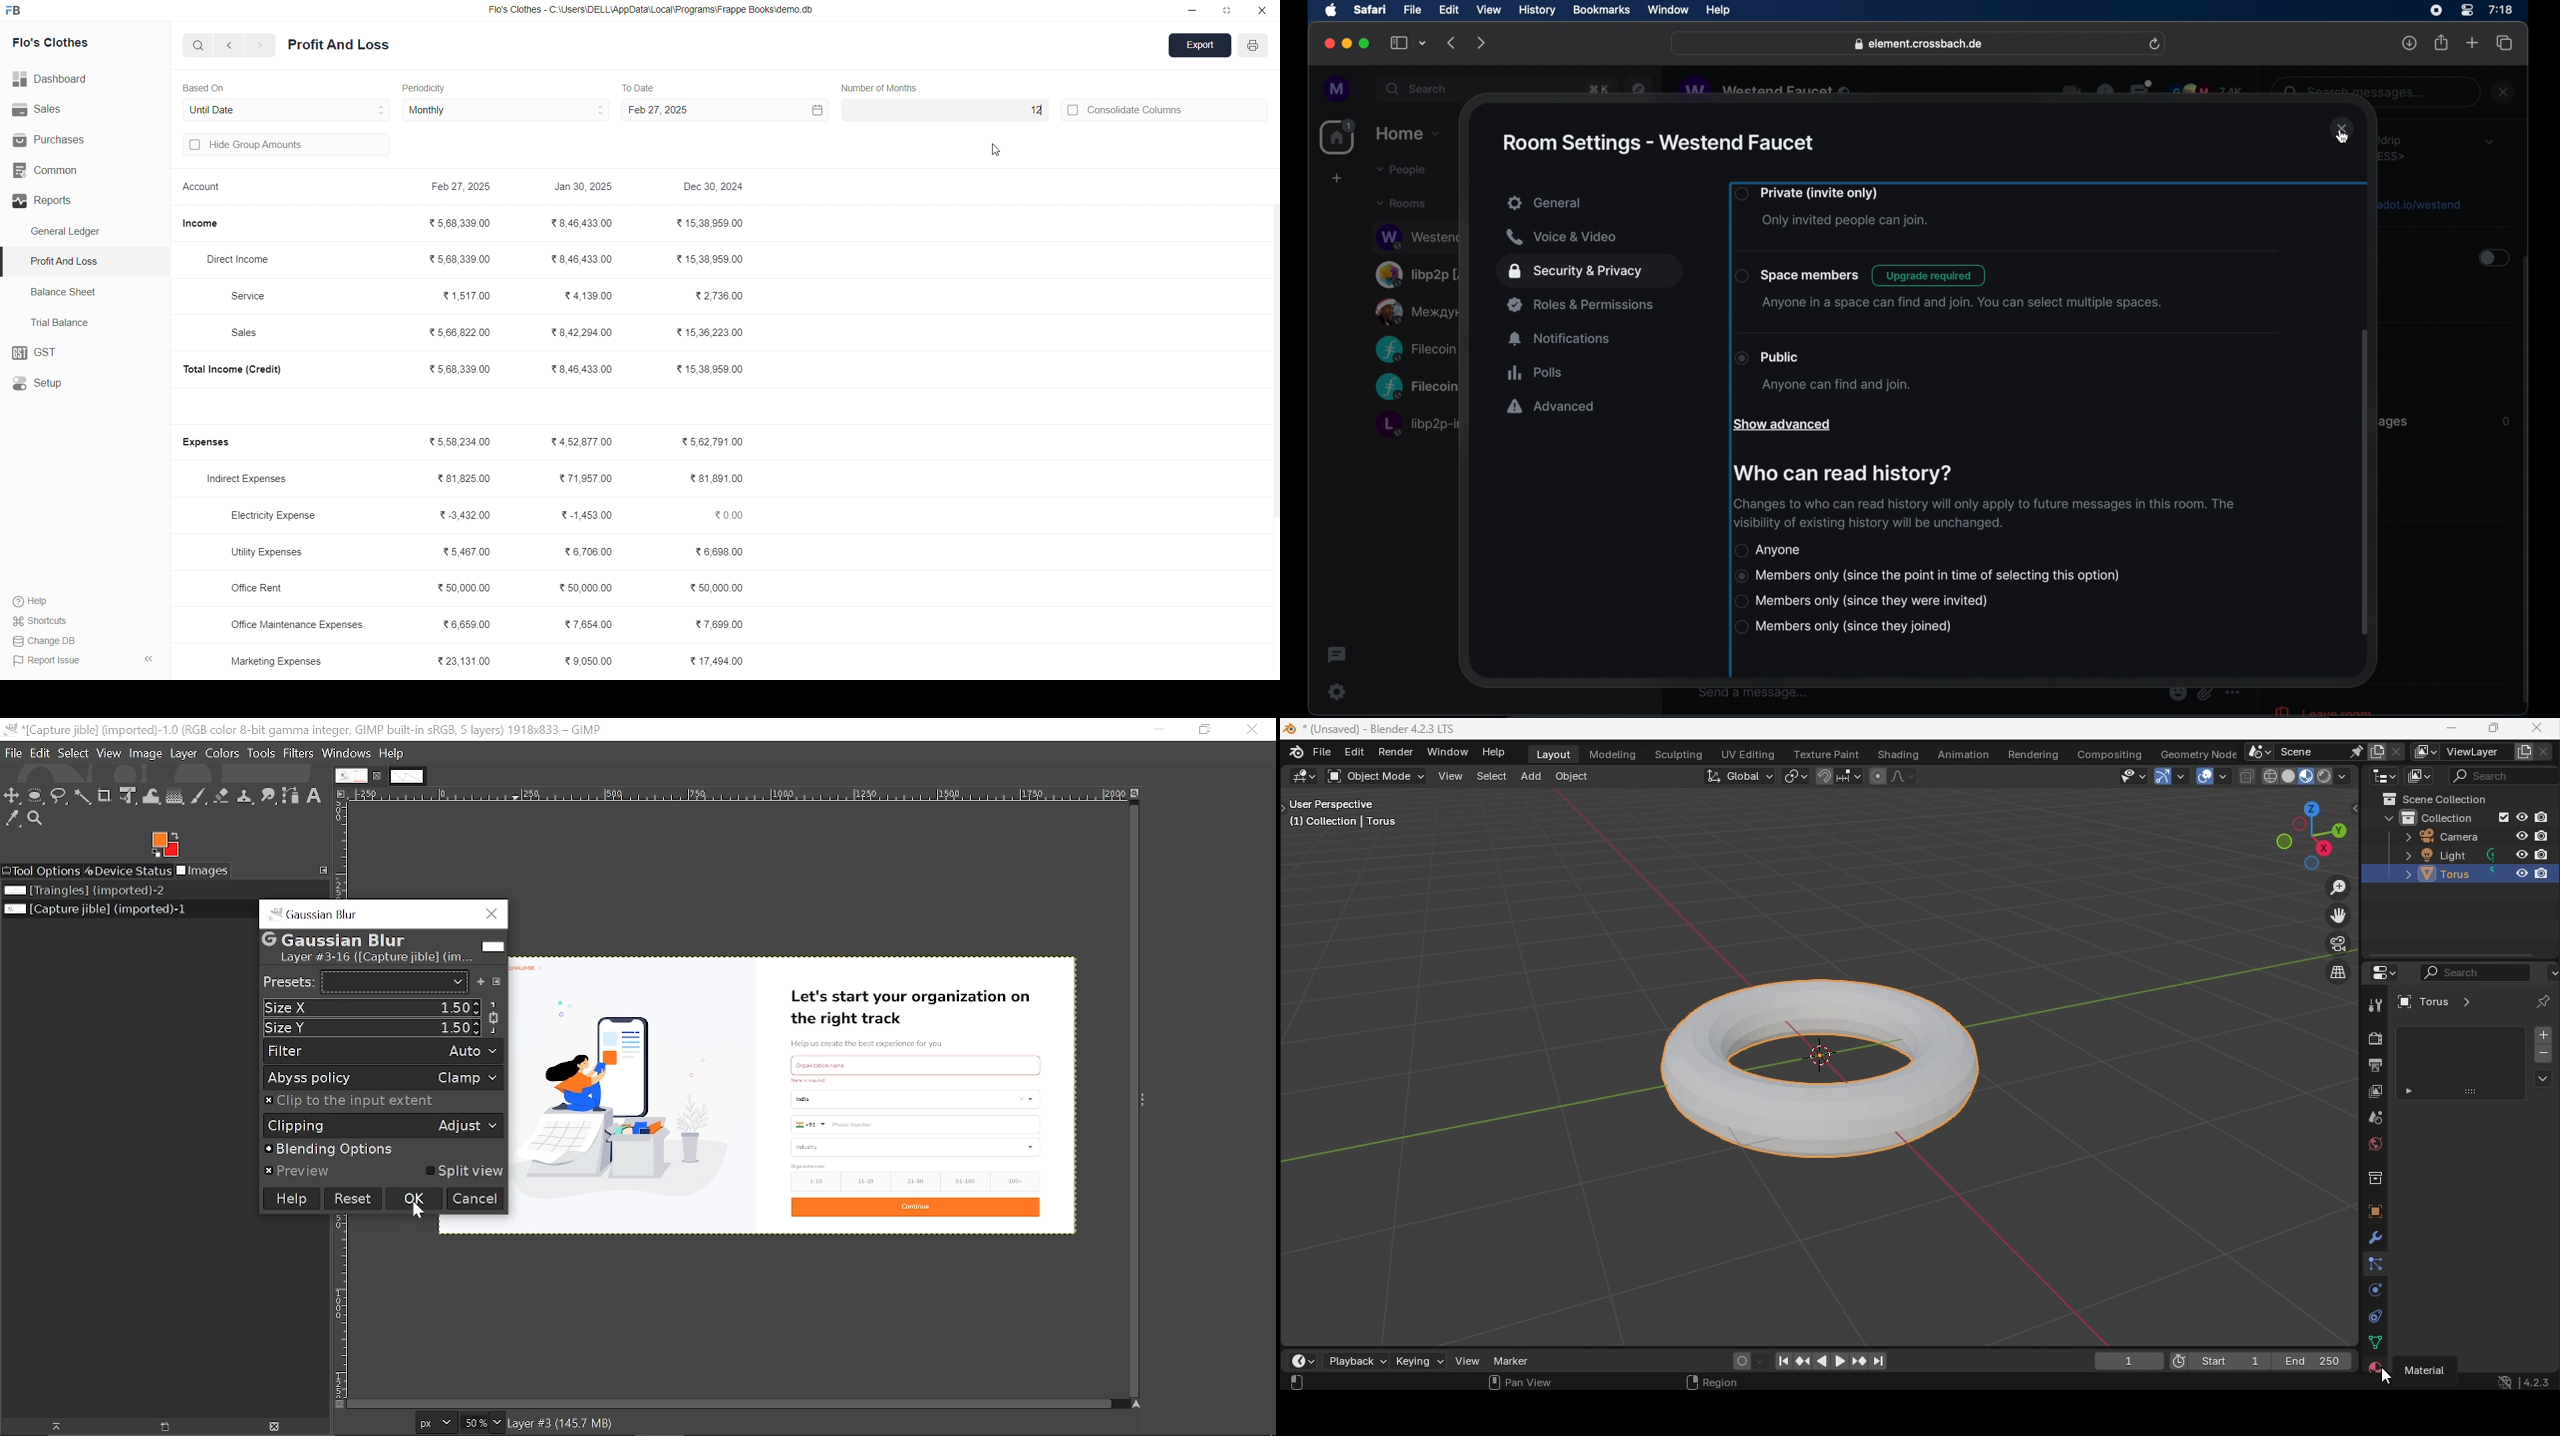  I want to click on Proportional editing objects, so click(1878, 777).